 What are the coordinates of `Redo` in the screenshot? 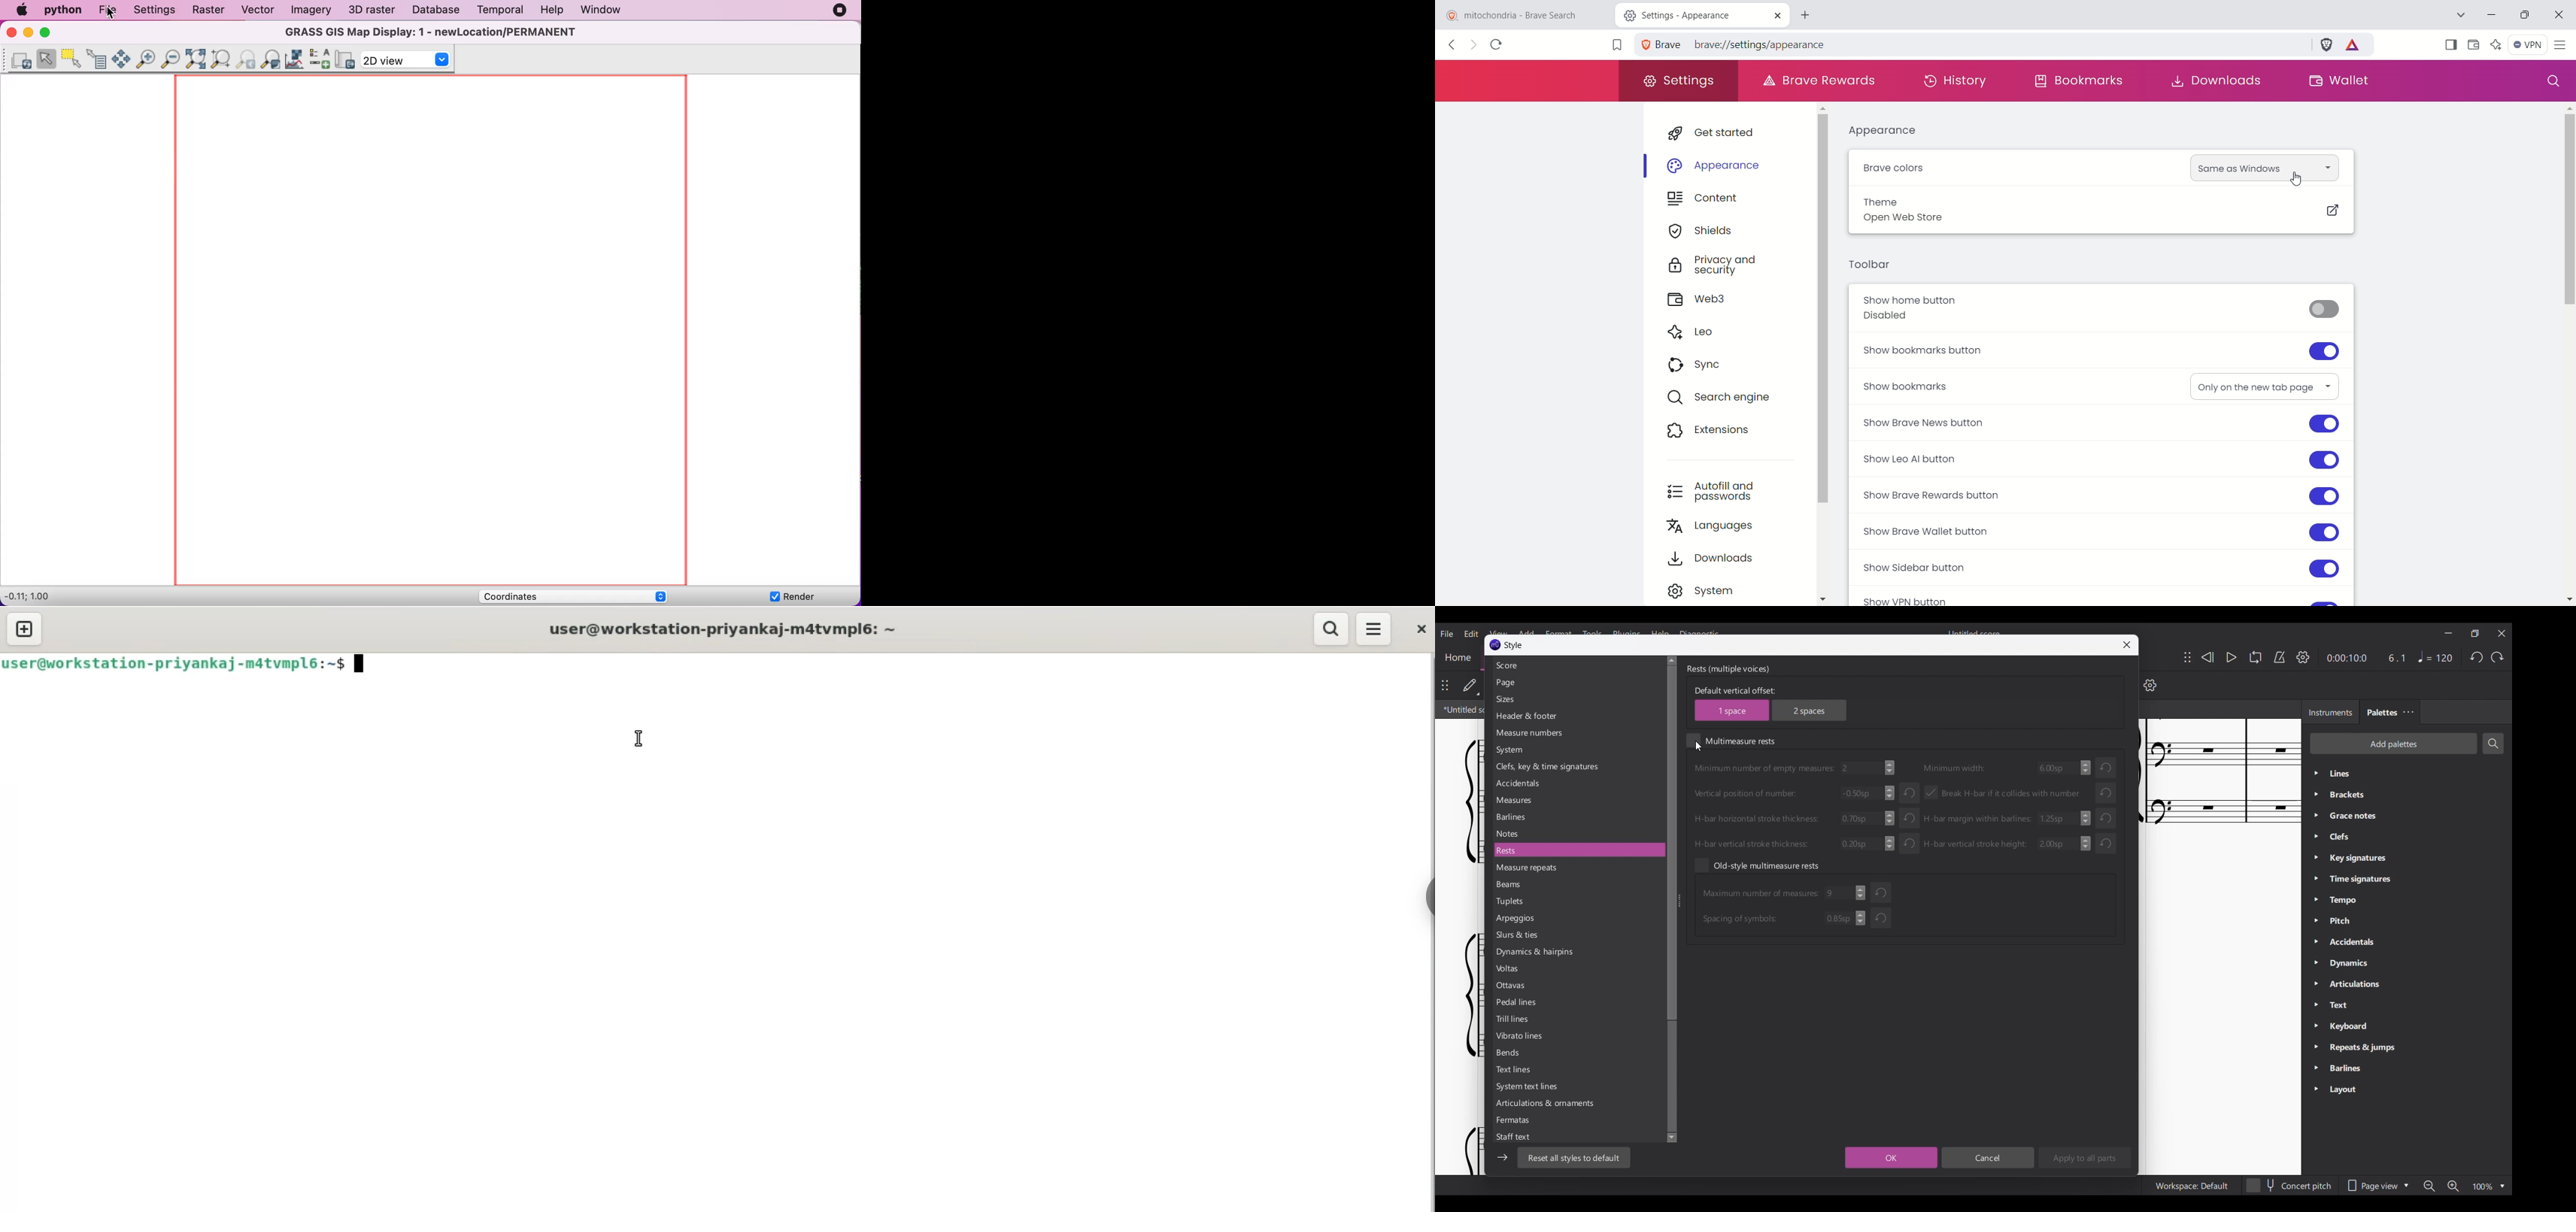 It's located at (2498, 658).